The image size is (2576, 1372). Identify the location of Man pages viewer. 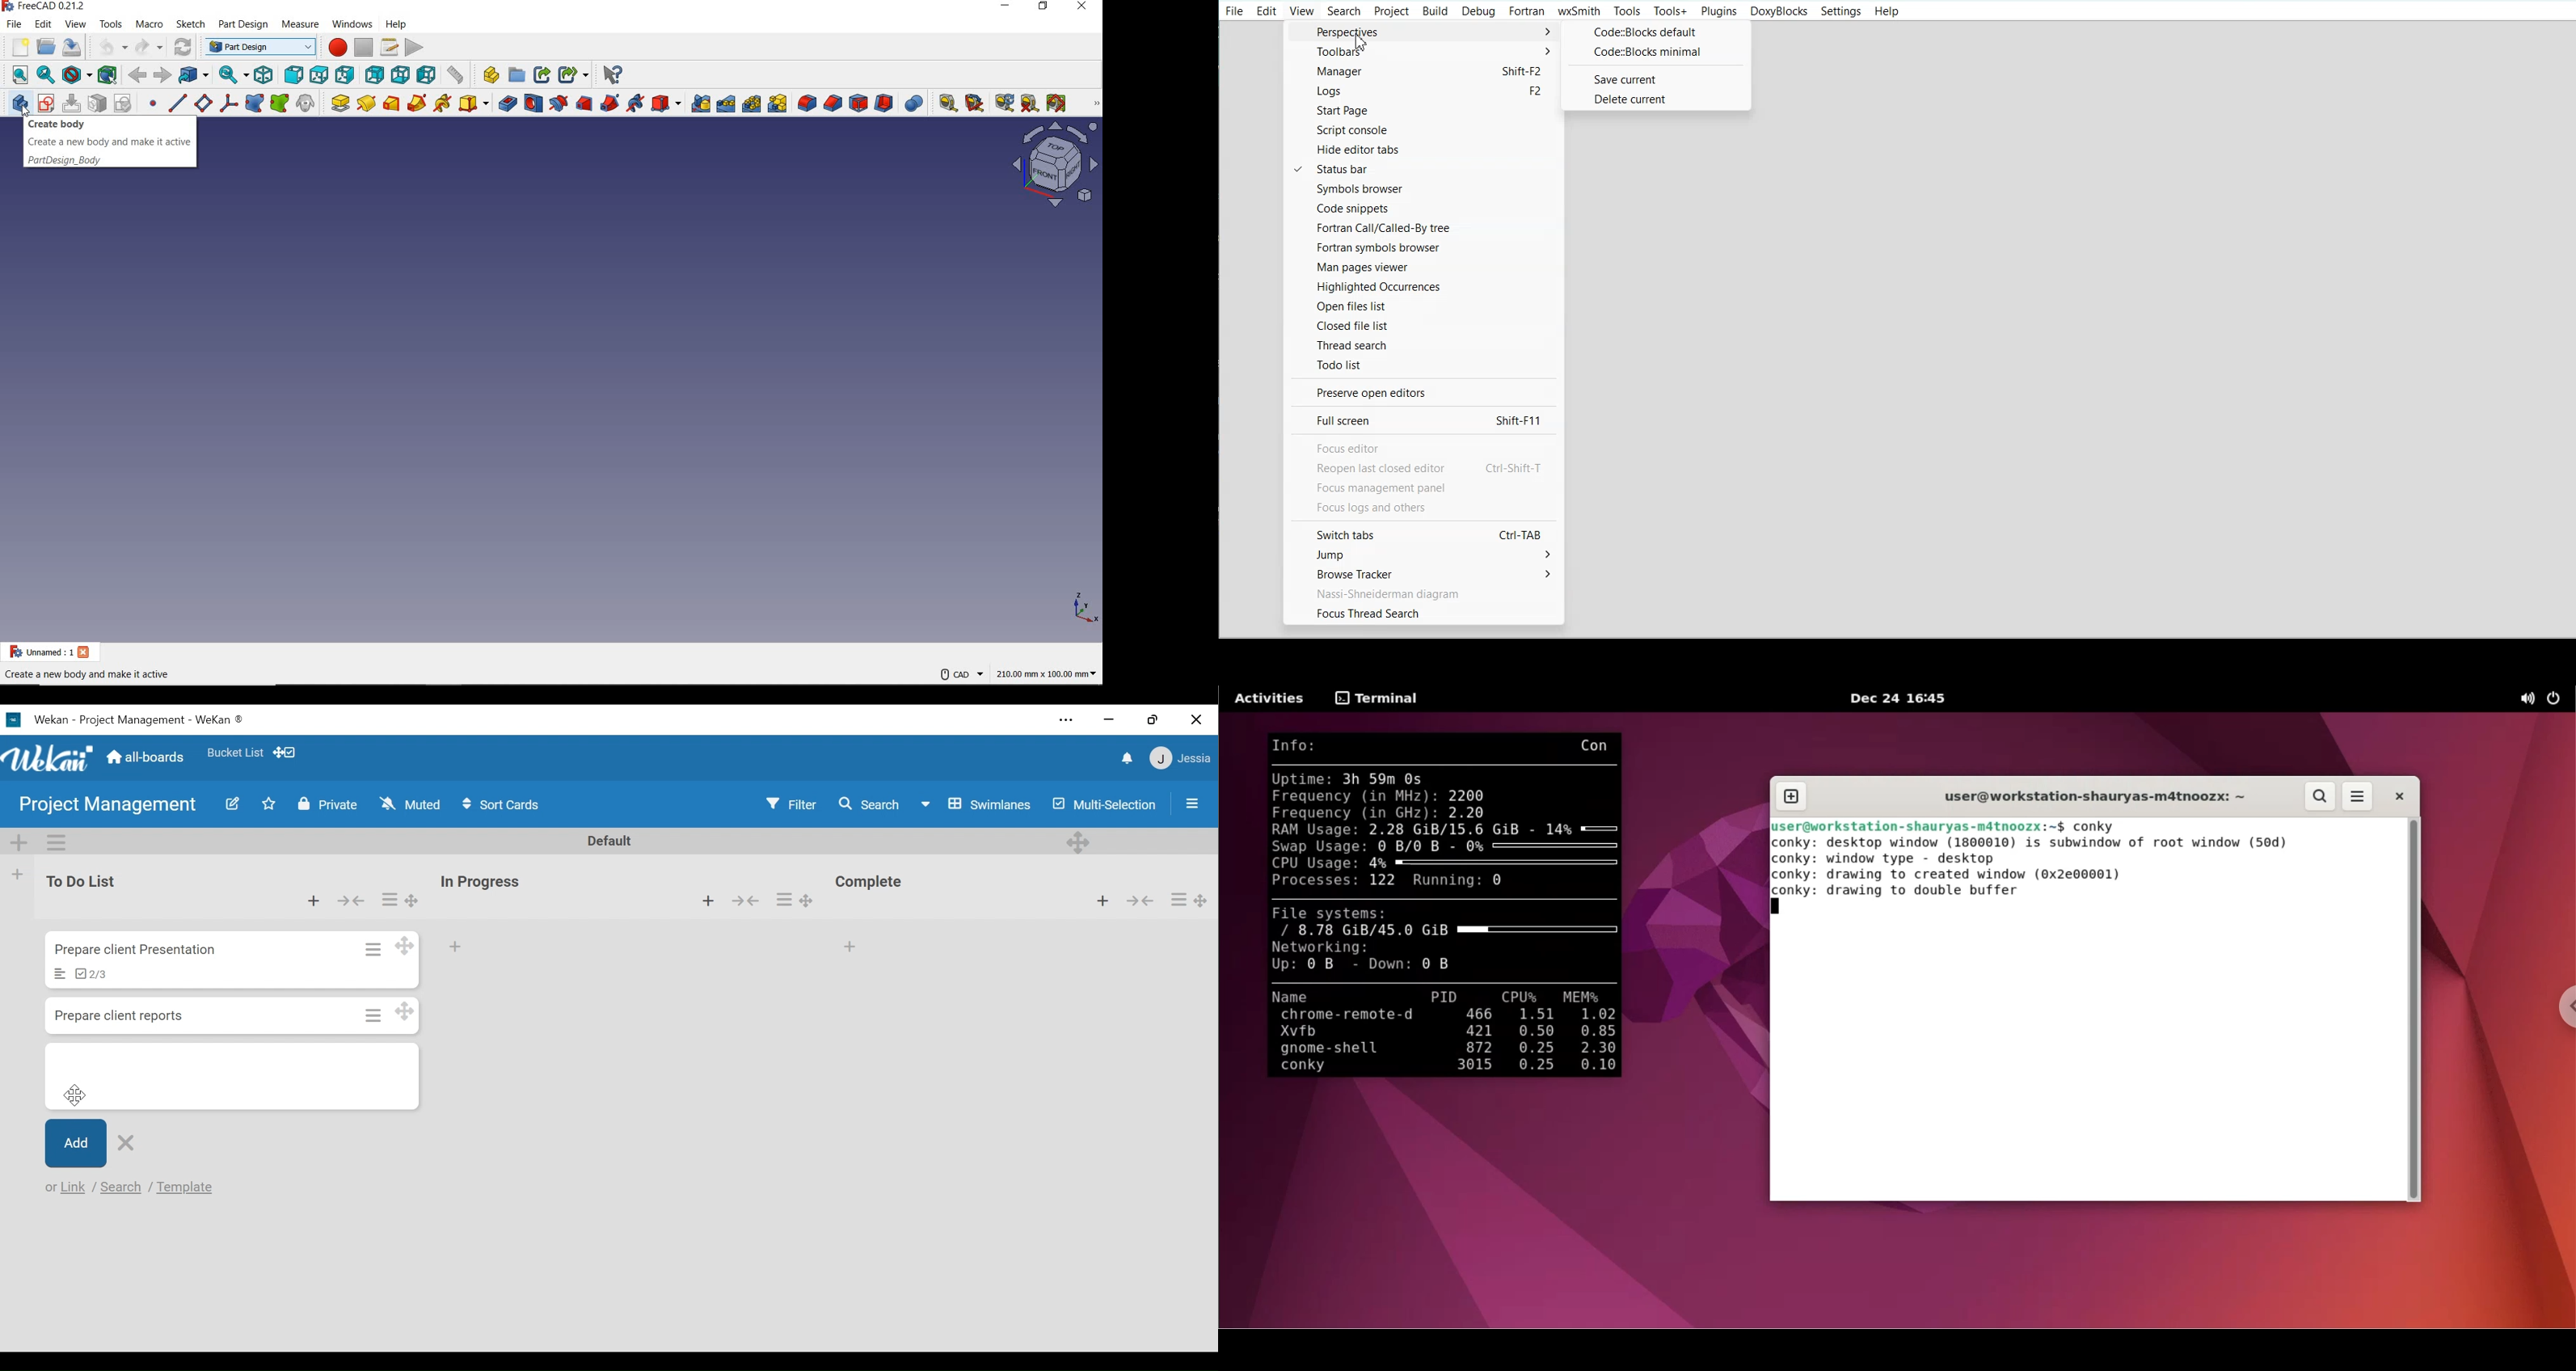
(1422, 267).